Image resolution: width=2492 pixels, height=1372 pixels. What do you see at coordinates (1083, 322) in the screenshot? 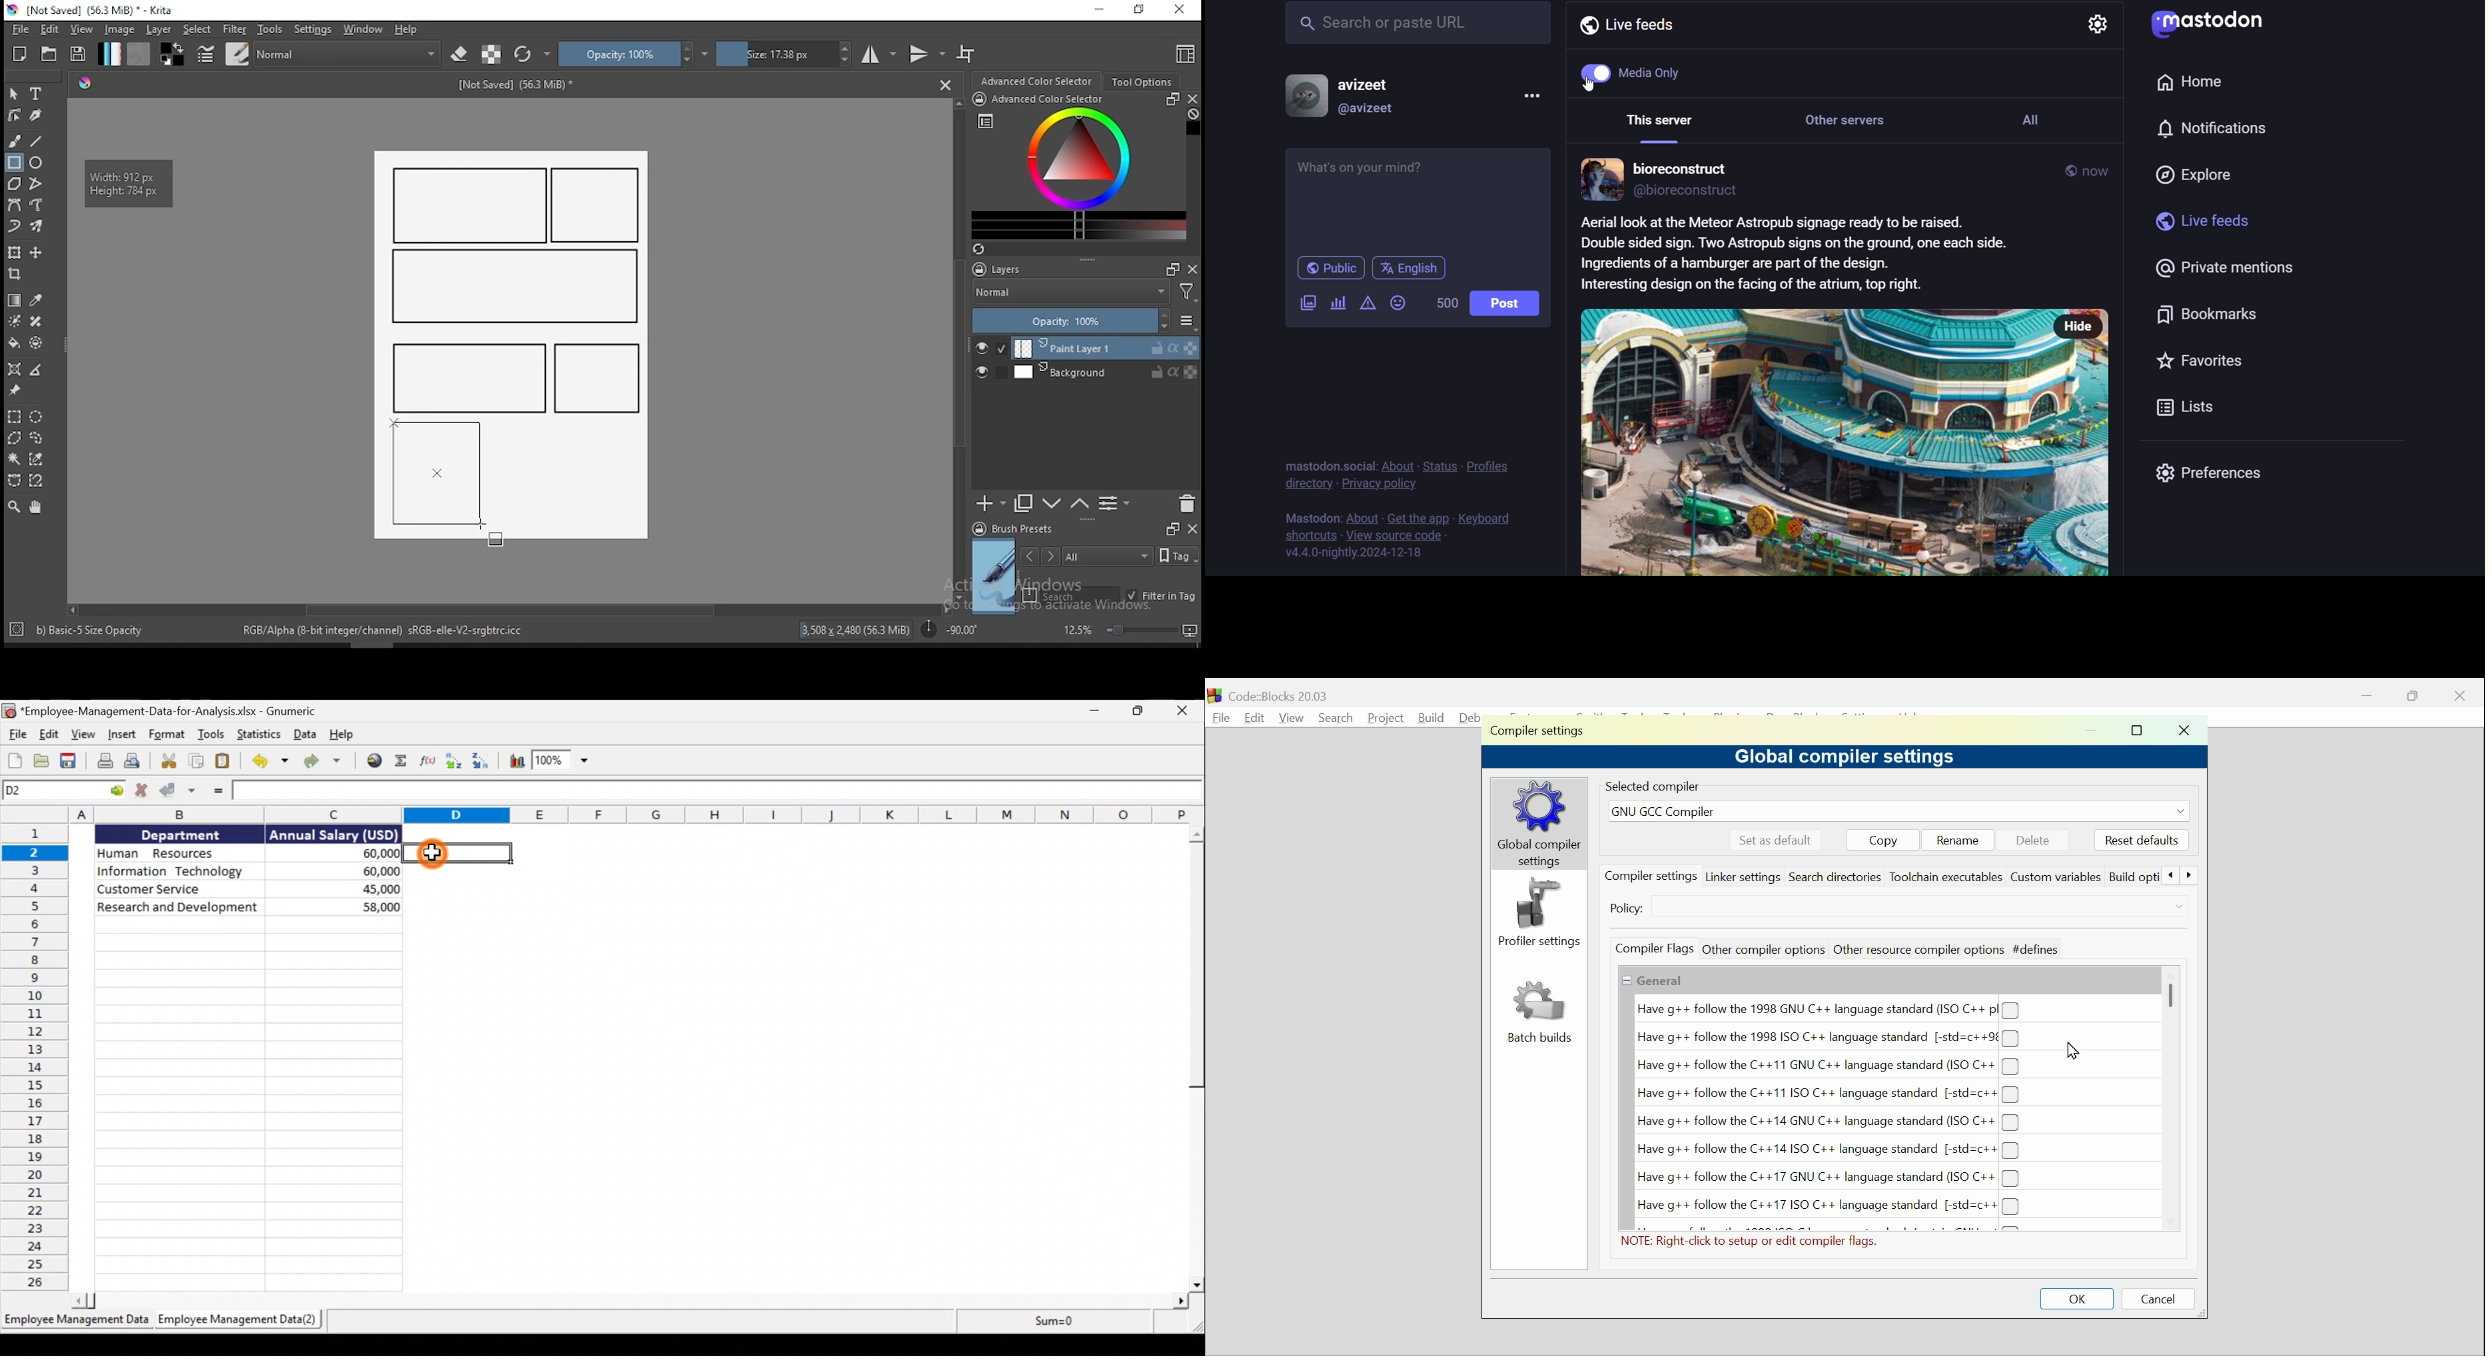
I see `opacity` at bounding box center [1083, 322].